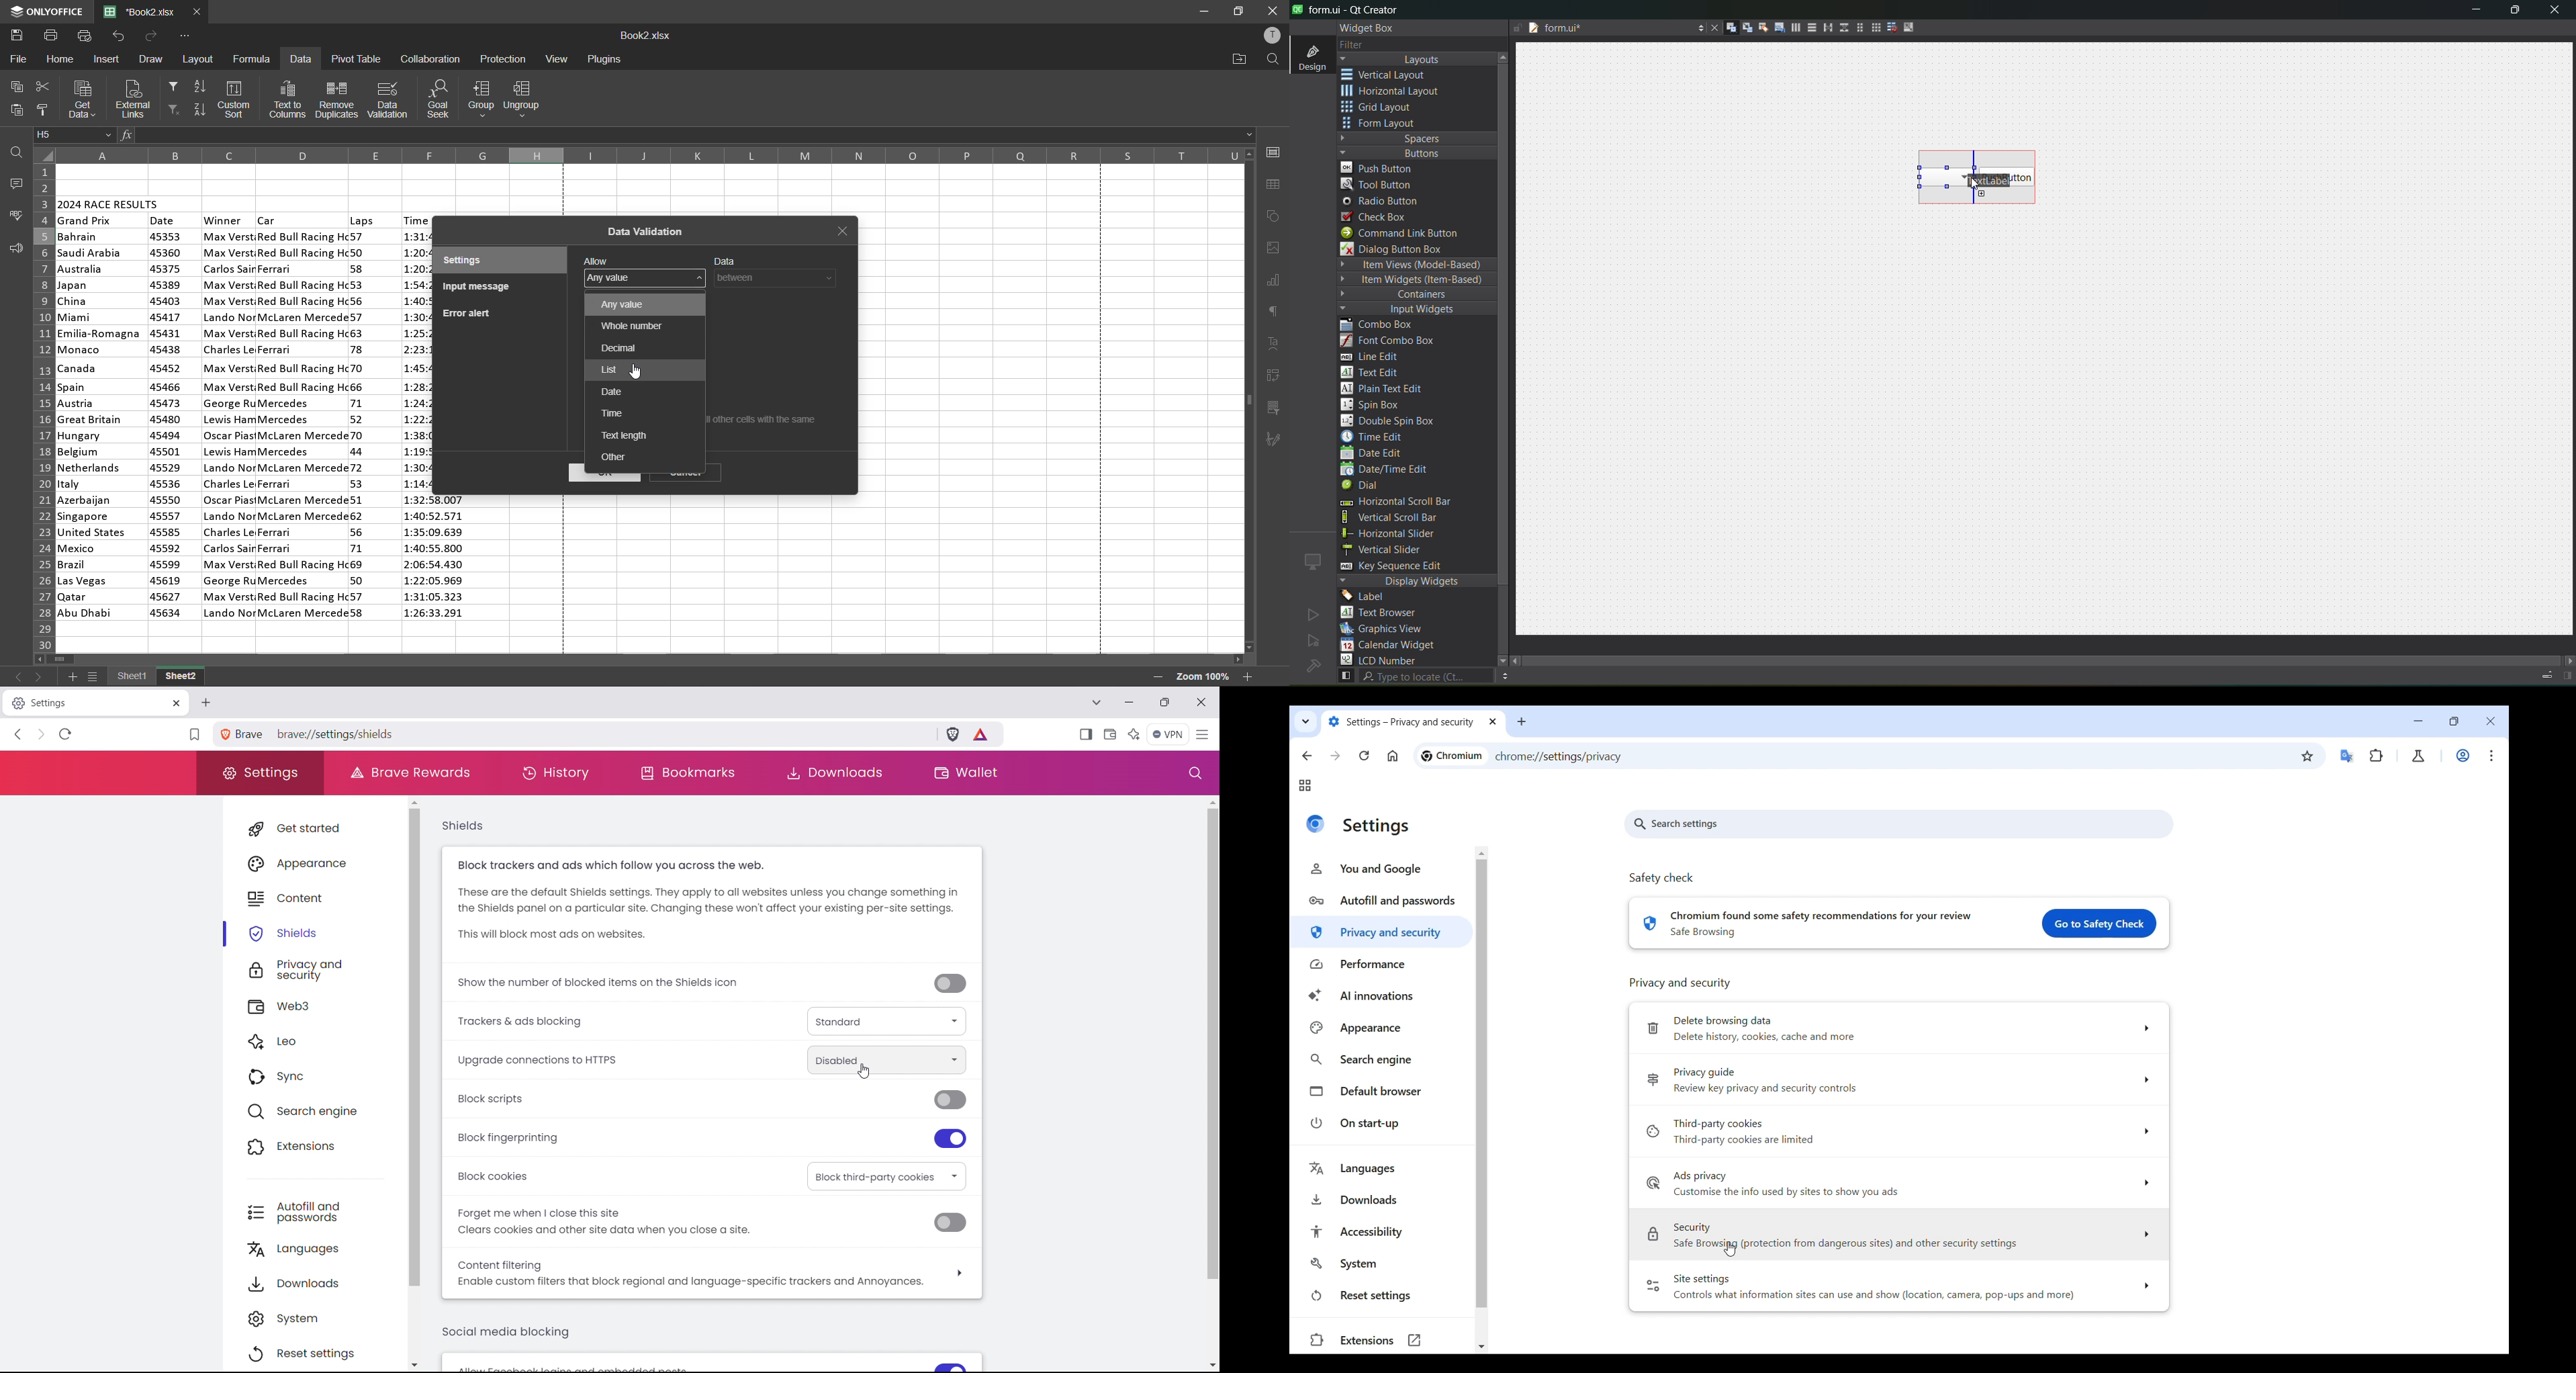  I want to click on app name, so click(46, 11).